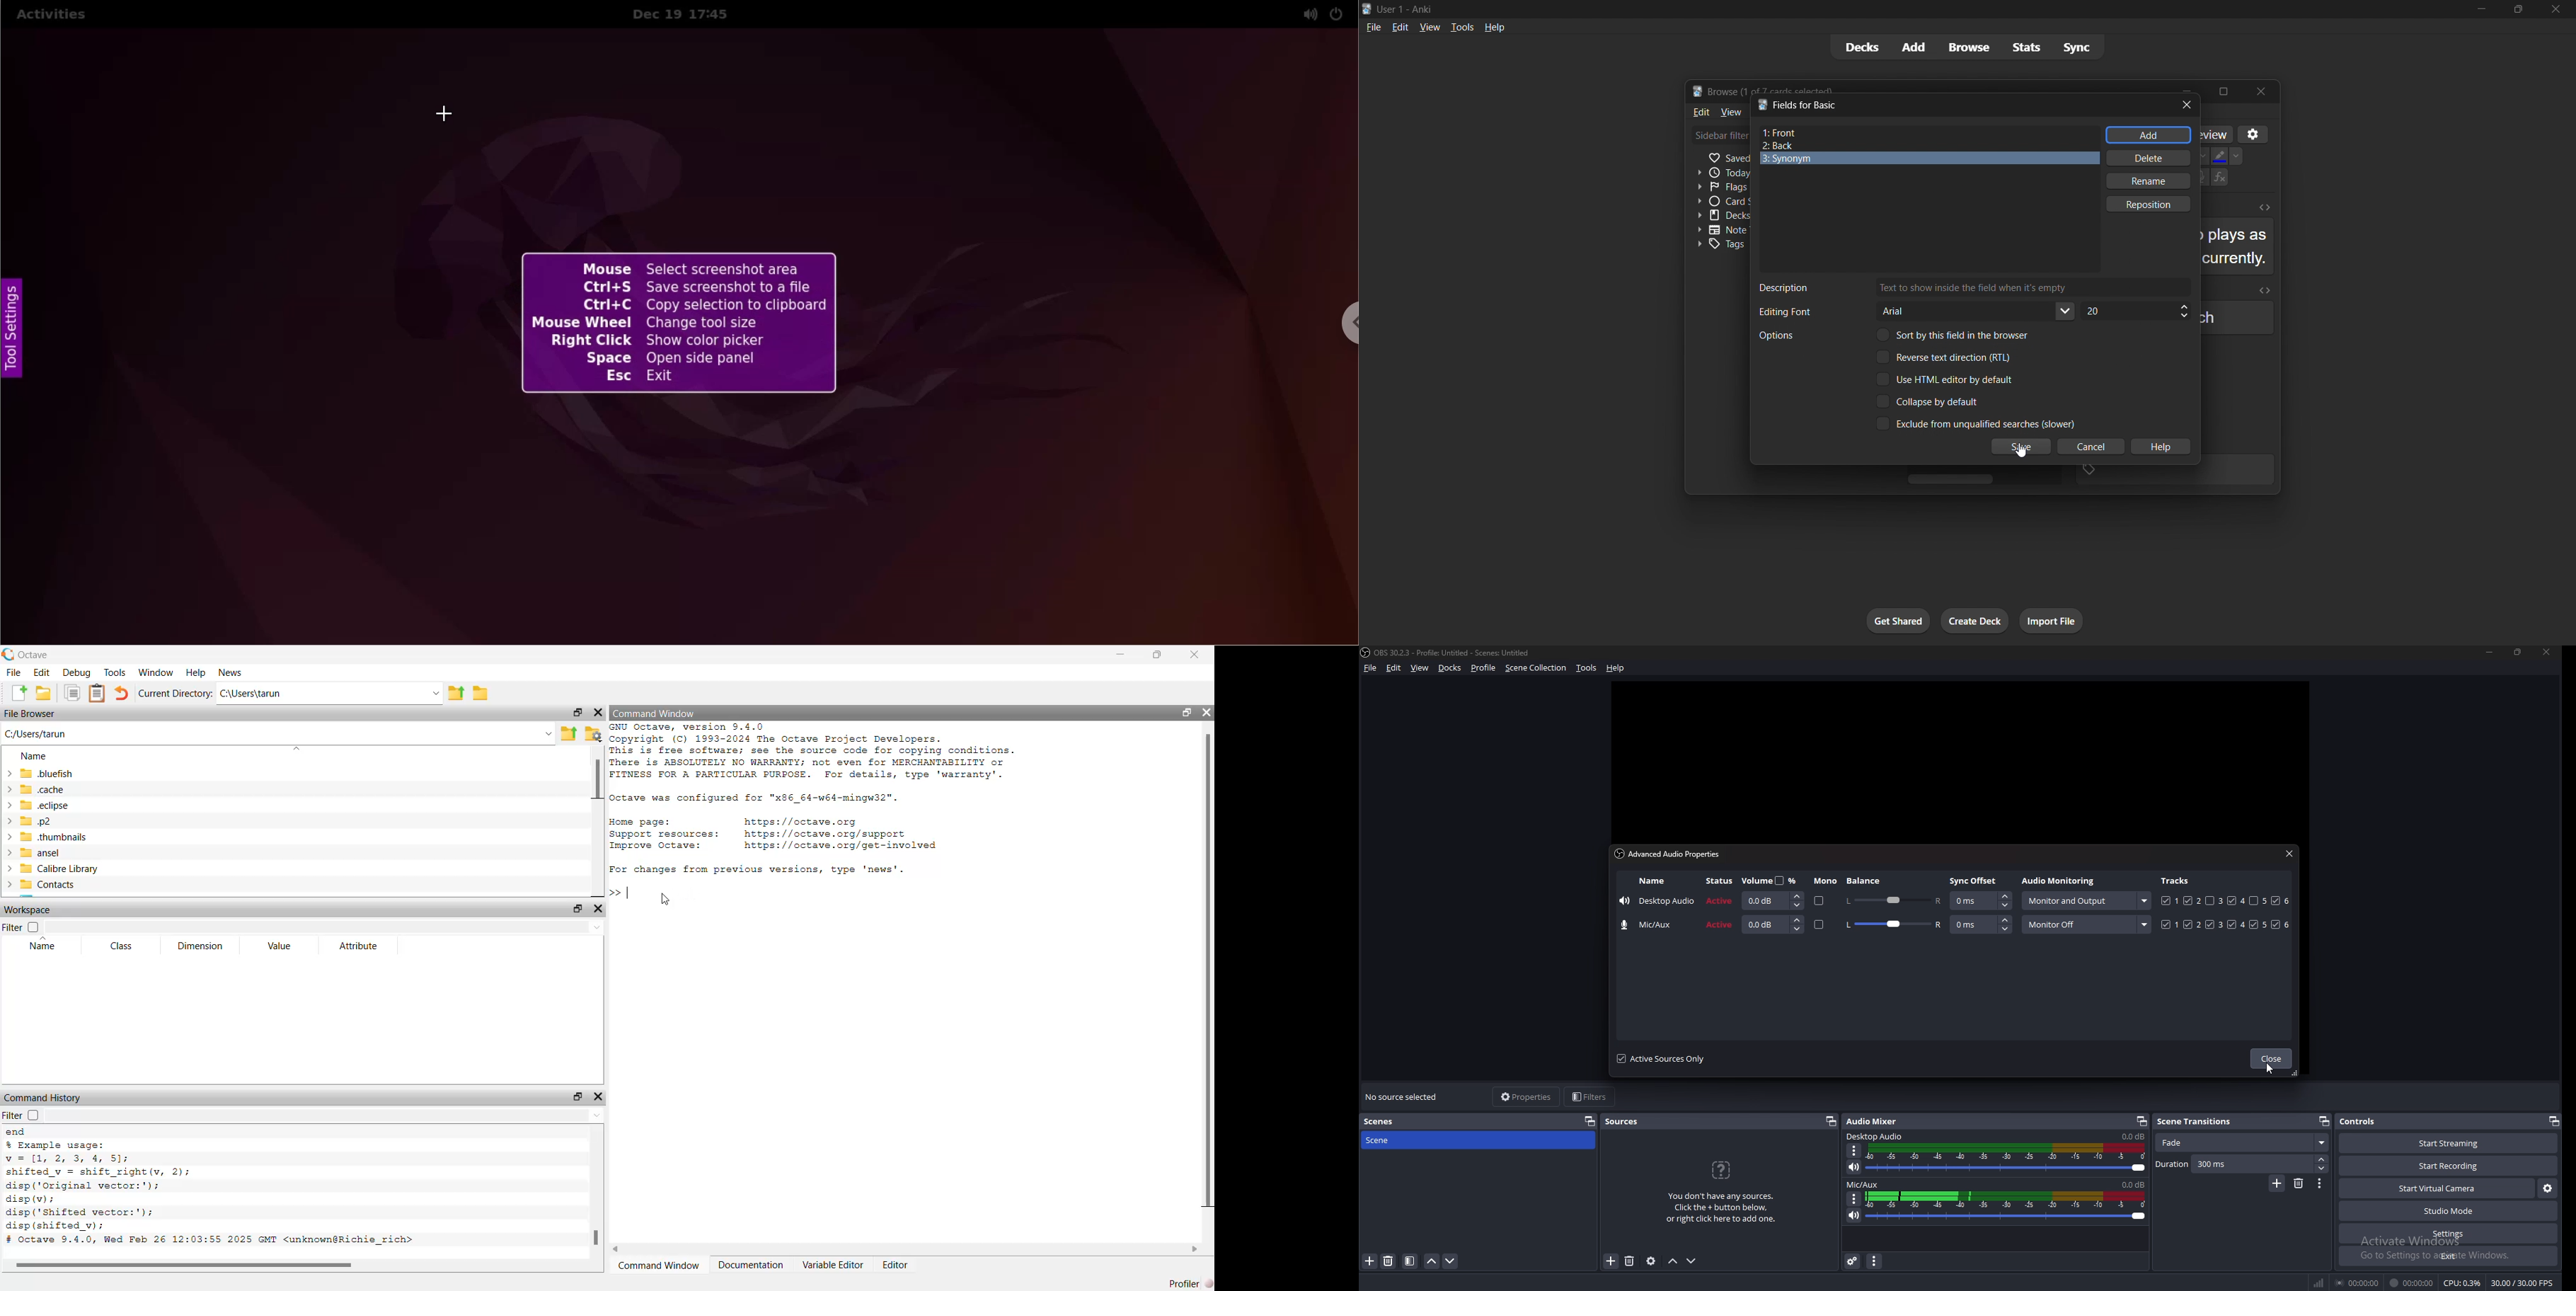 The height and width of the screenshot is (1316, 2576). What do you see at coordinates (2141, 1121) in the screenshot?
I see `pop out` at bounding box center [2141, 1121].